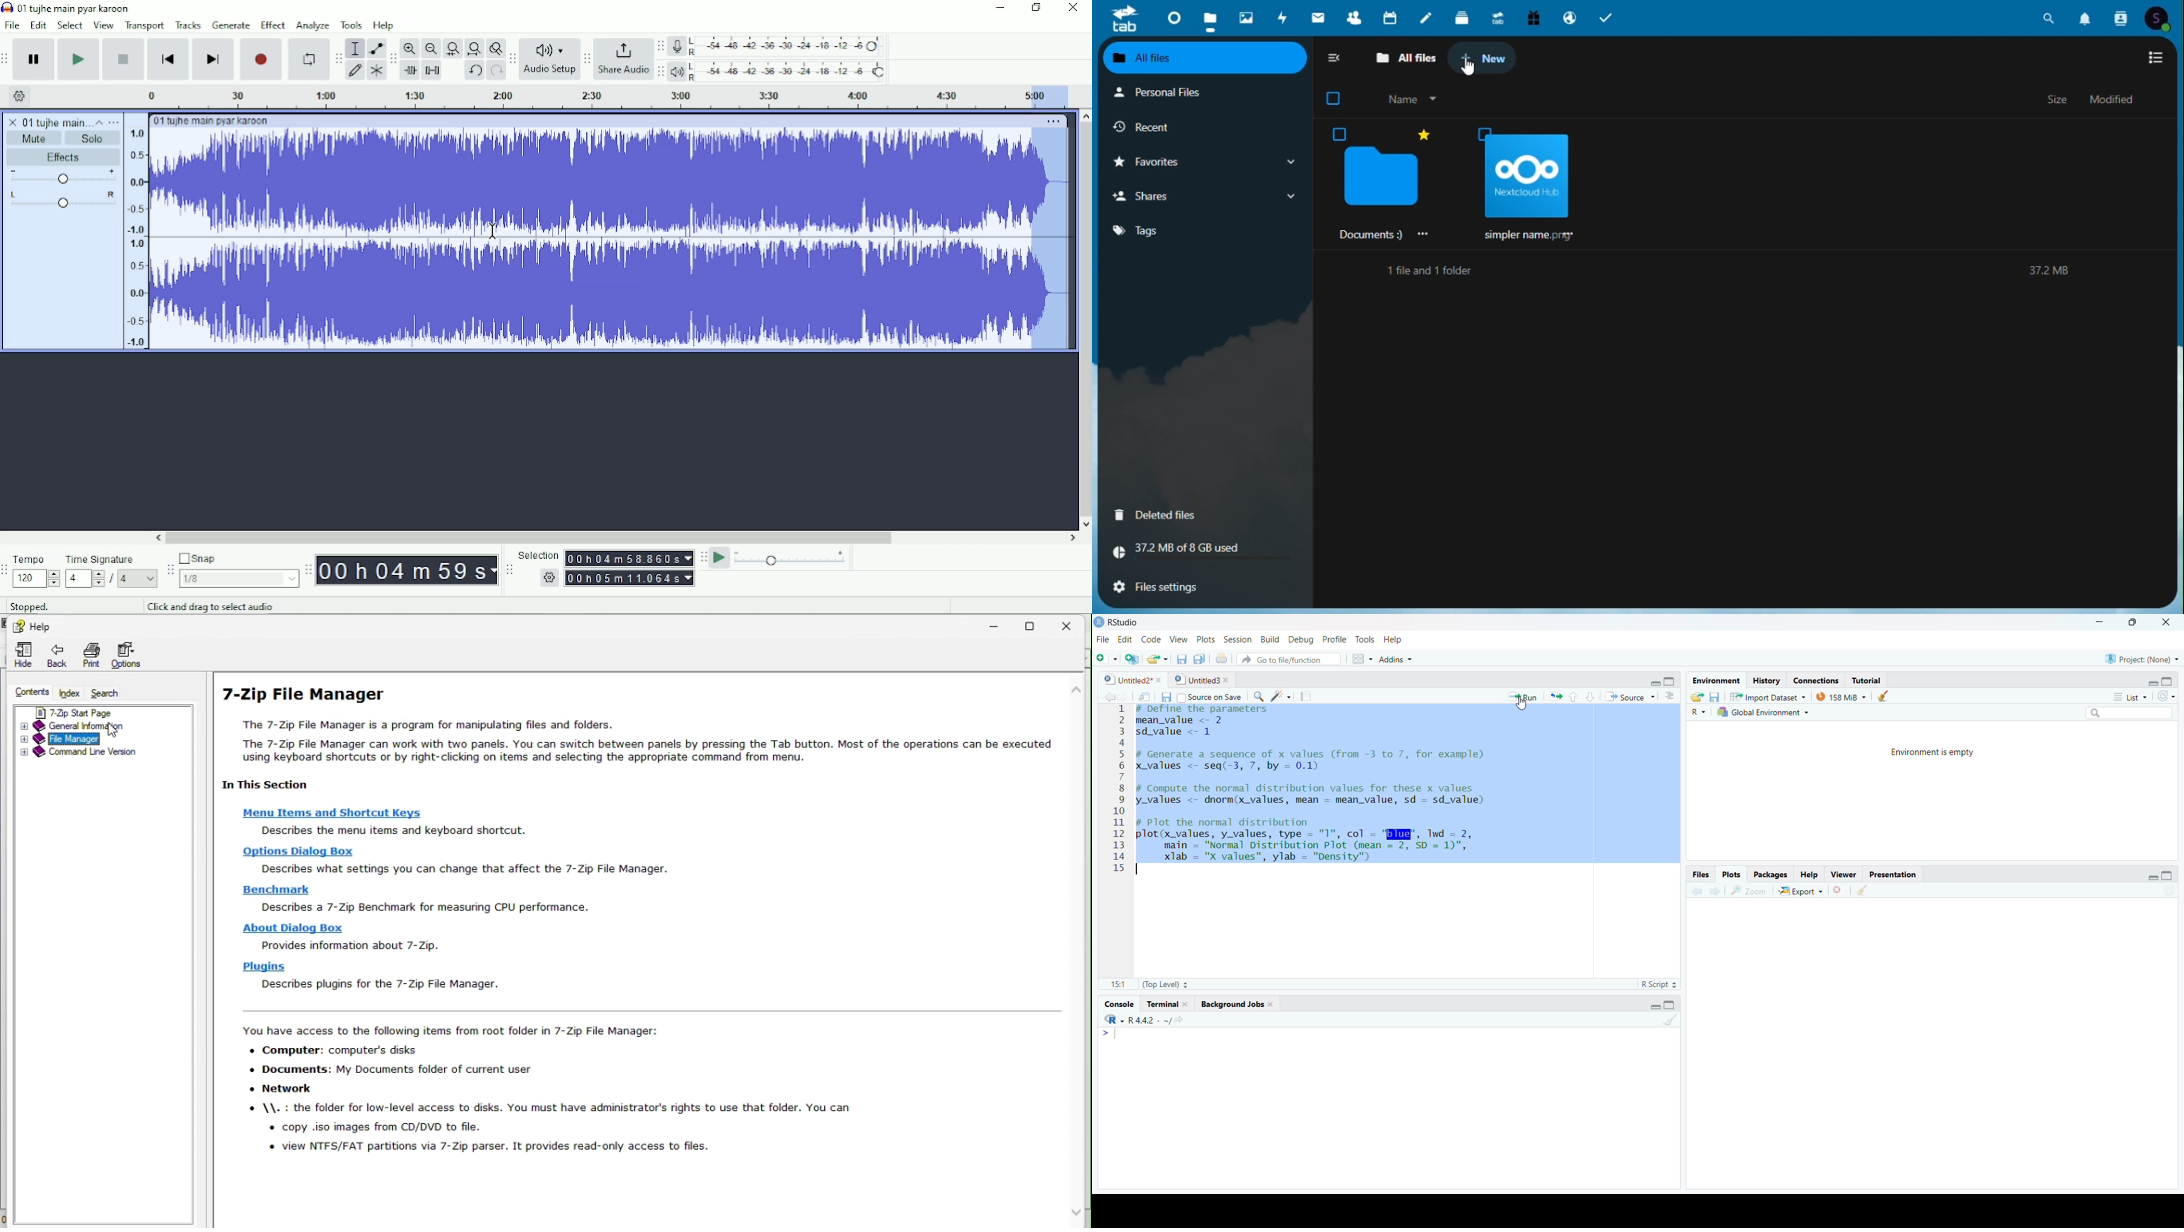  Describe the element at coordinates (213, 60) in the screenshot. I see `Skip to end` at that location.